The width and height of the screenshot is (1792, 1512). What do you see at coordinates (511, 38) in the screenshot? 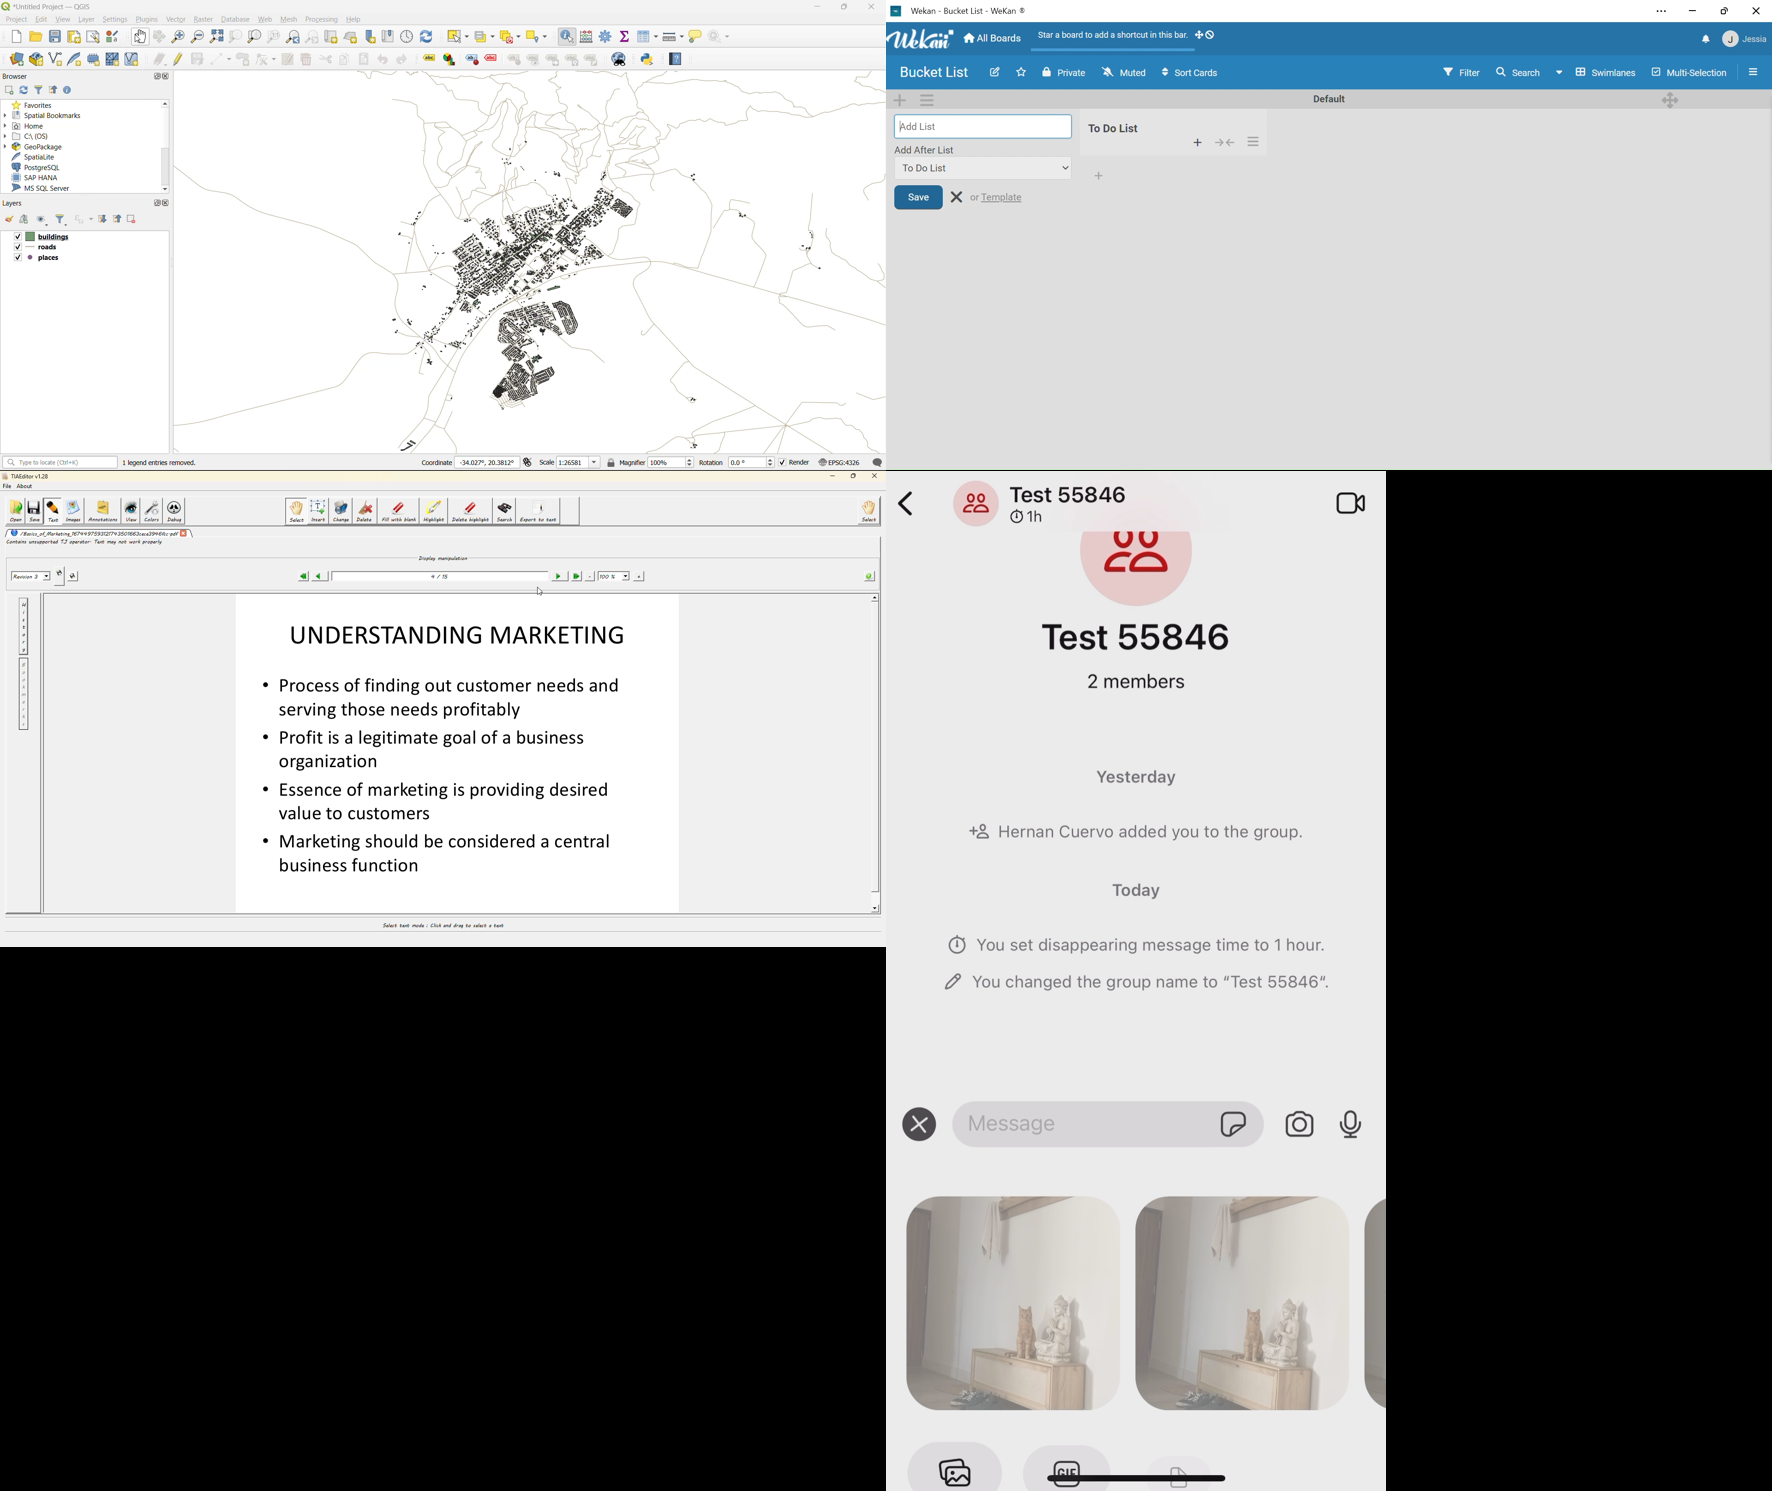
I see `deselect value` at bounding box center [511, 38].